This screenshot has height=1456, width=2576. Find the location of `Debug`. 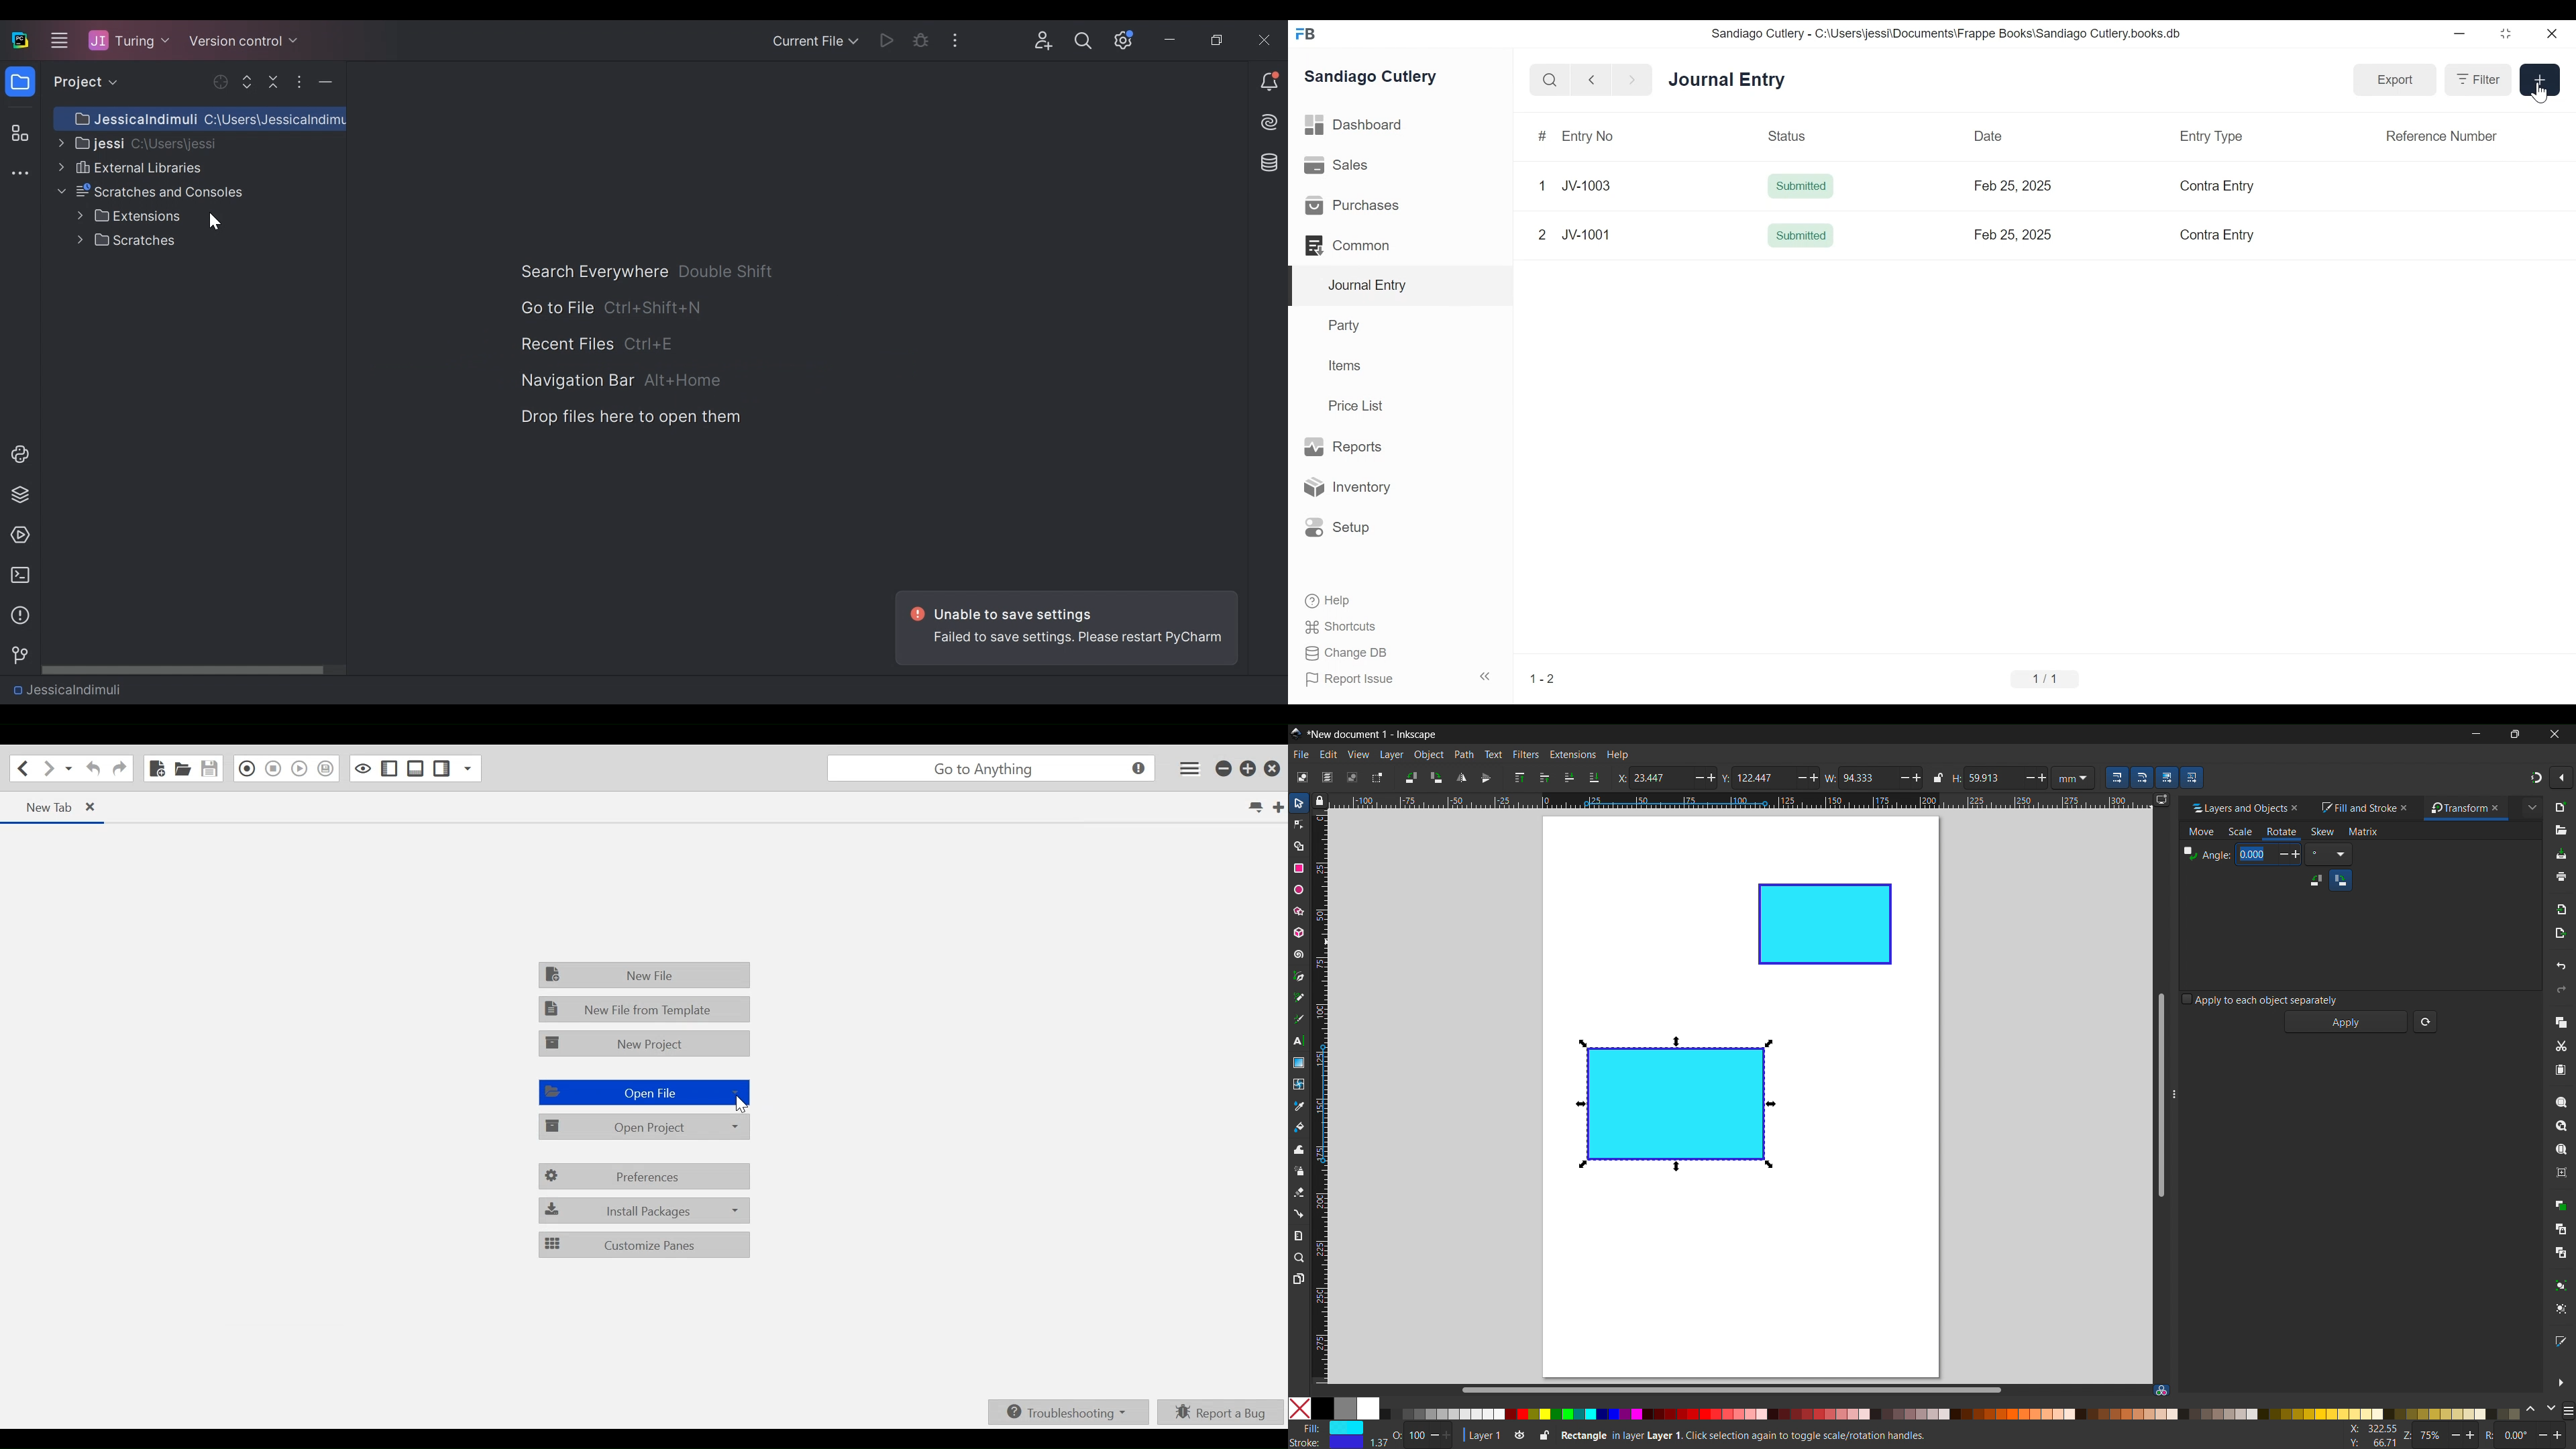

Debug is located at coordinates (922, 40).